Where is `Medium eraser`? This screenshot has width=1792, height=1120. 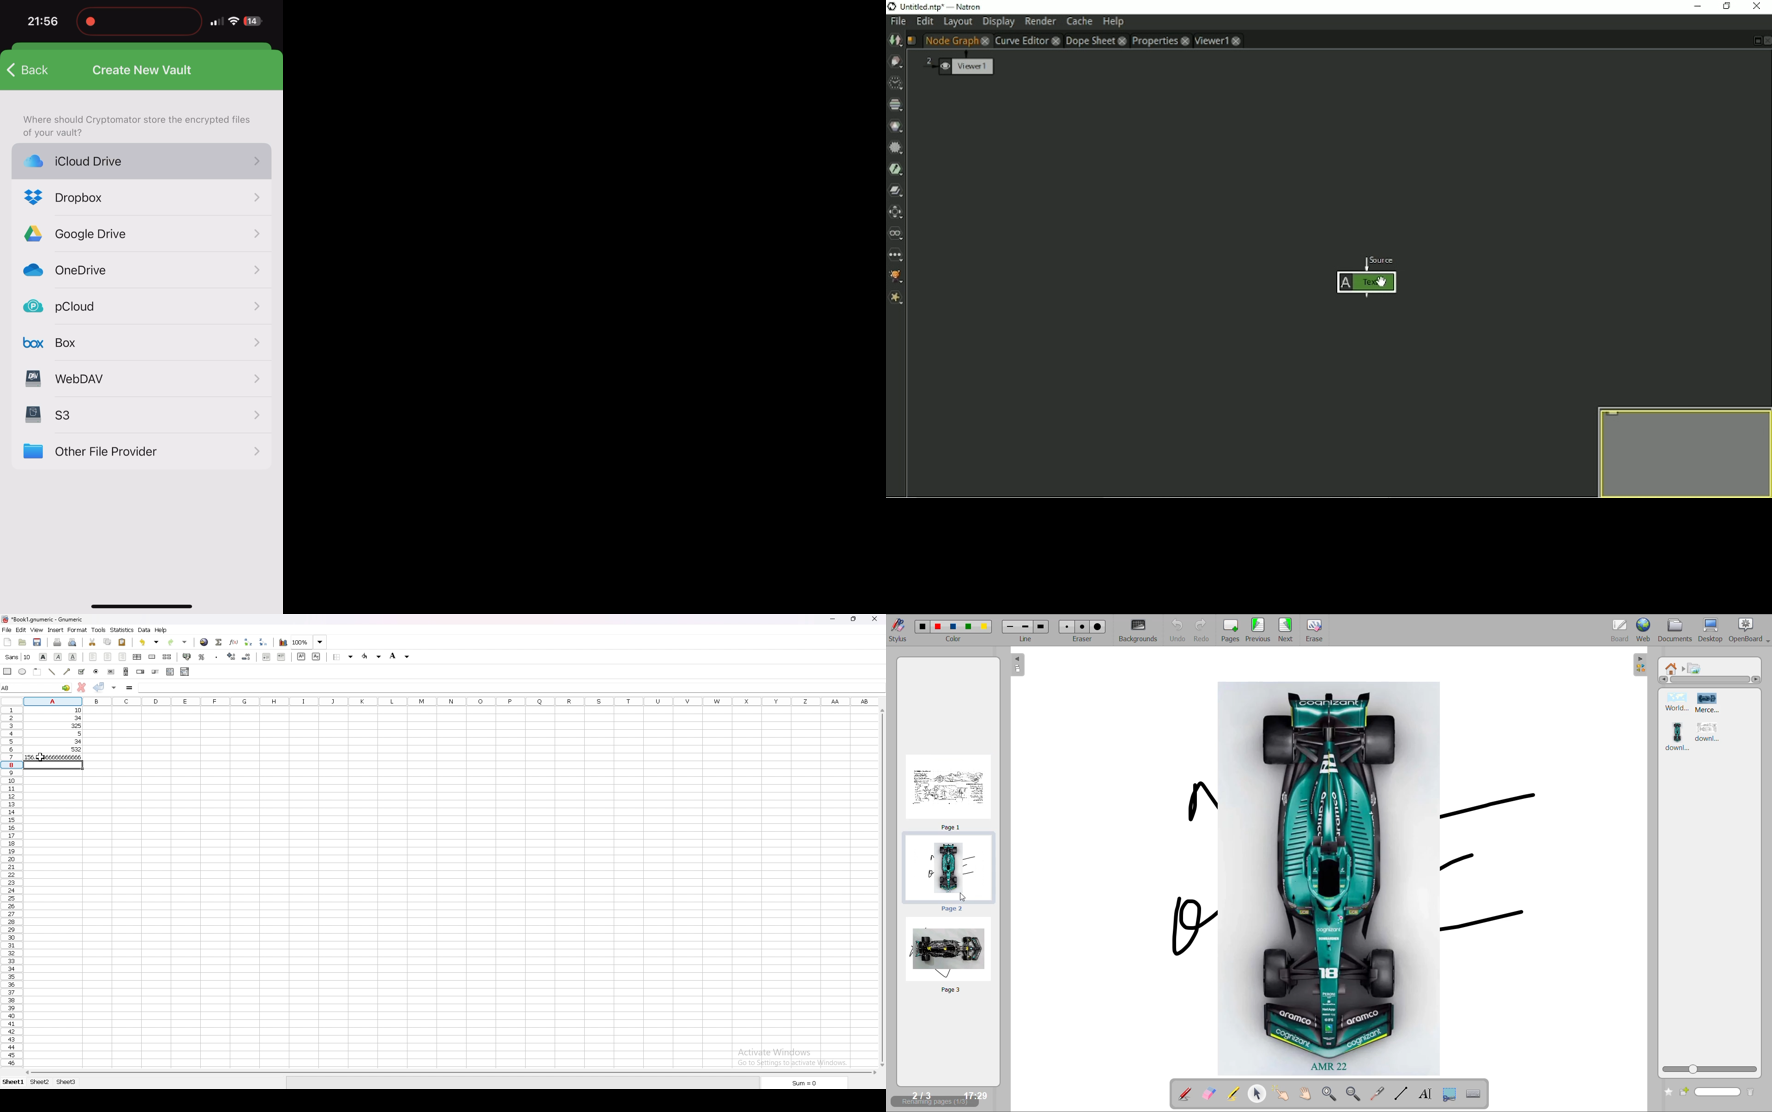 Medium eraser is located at coordinates (1082, 626).